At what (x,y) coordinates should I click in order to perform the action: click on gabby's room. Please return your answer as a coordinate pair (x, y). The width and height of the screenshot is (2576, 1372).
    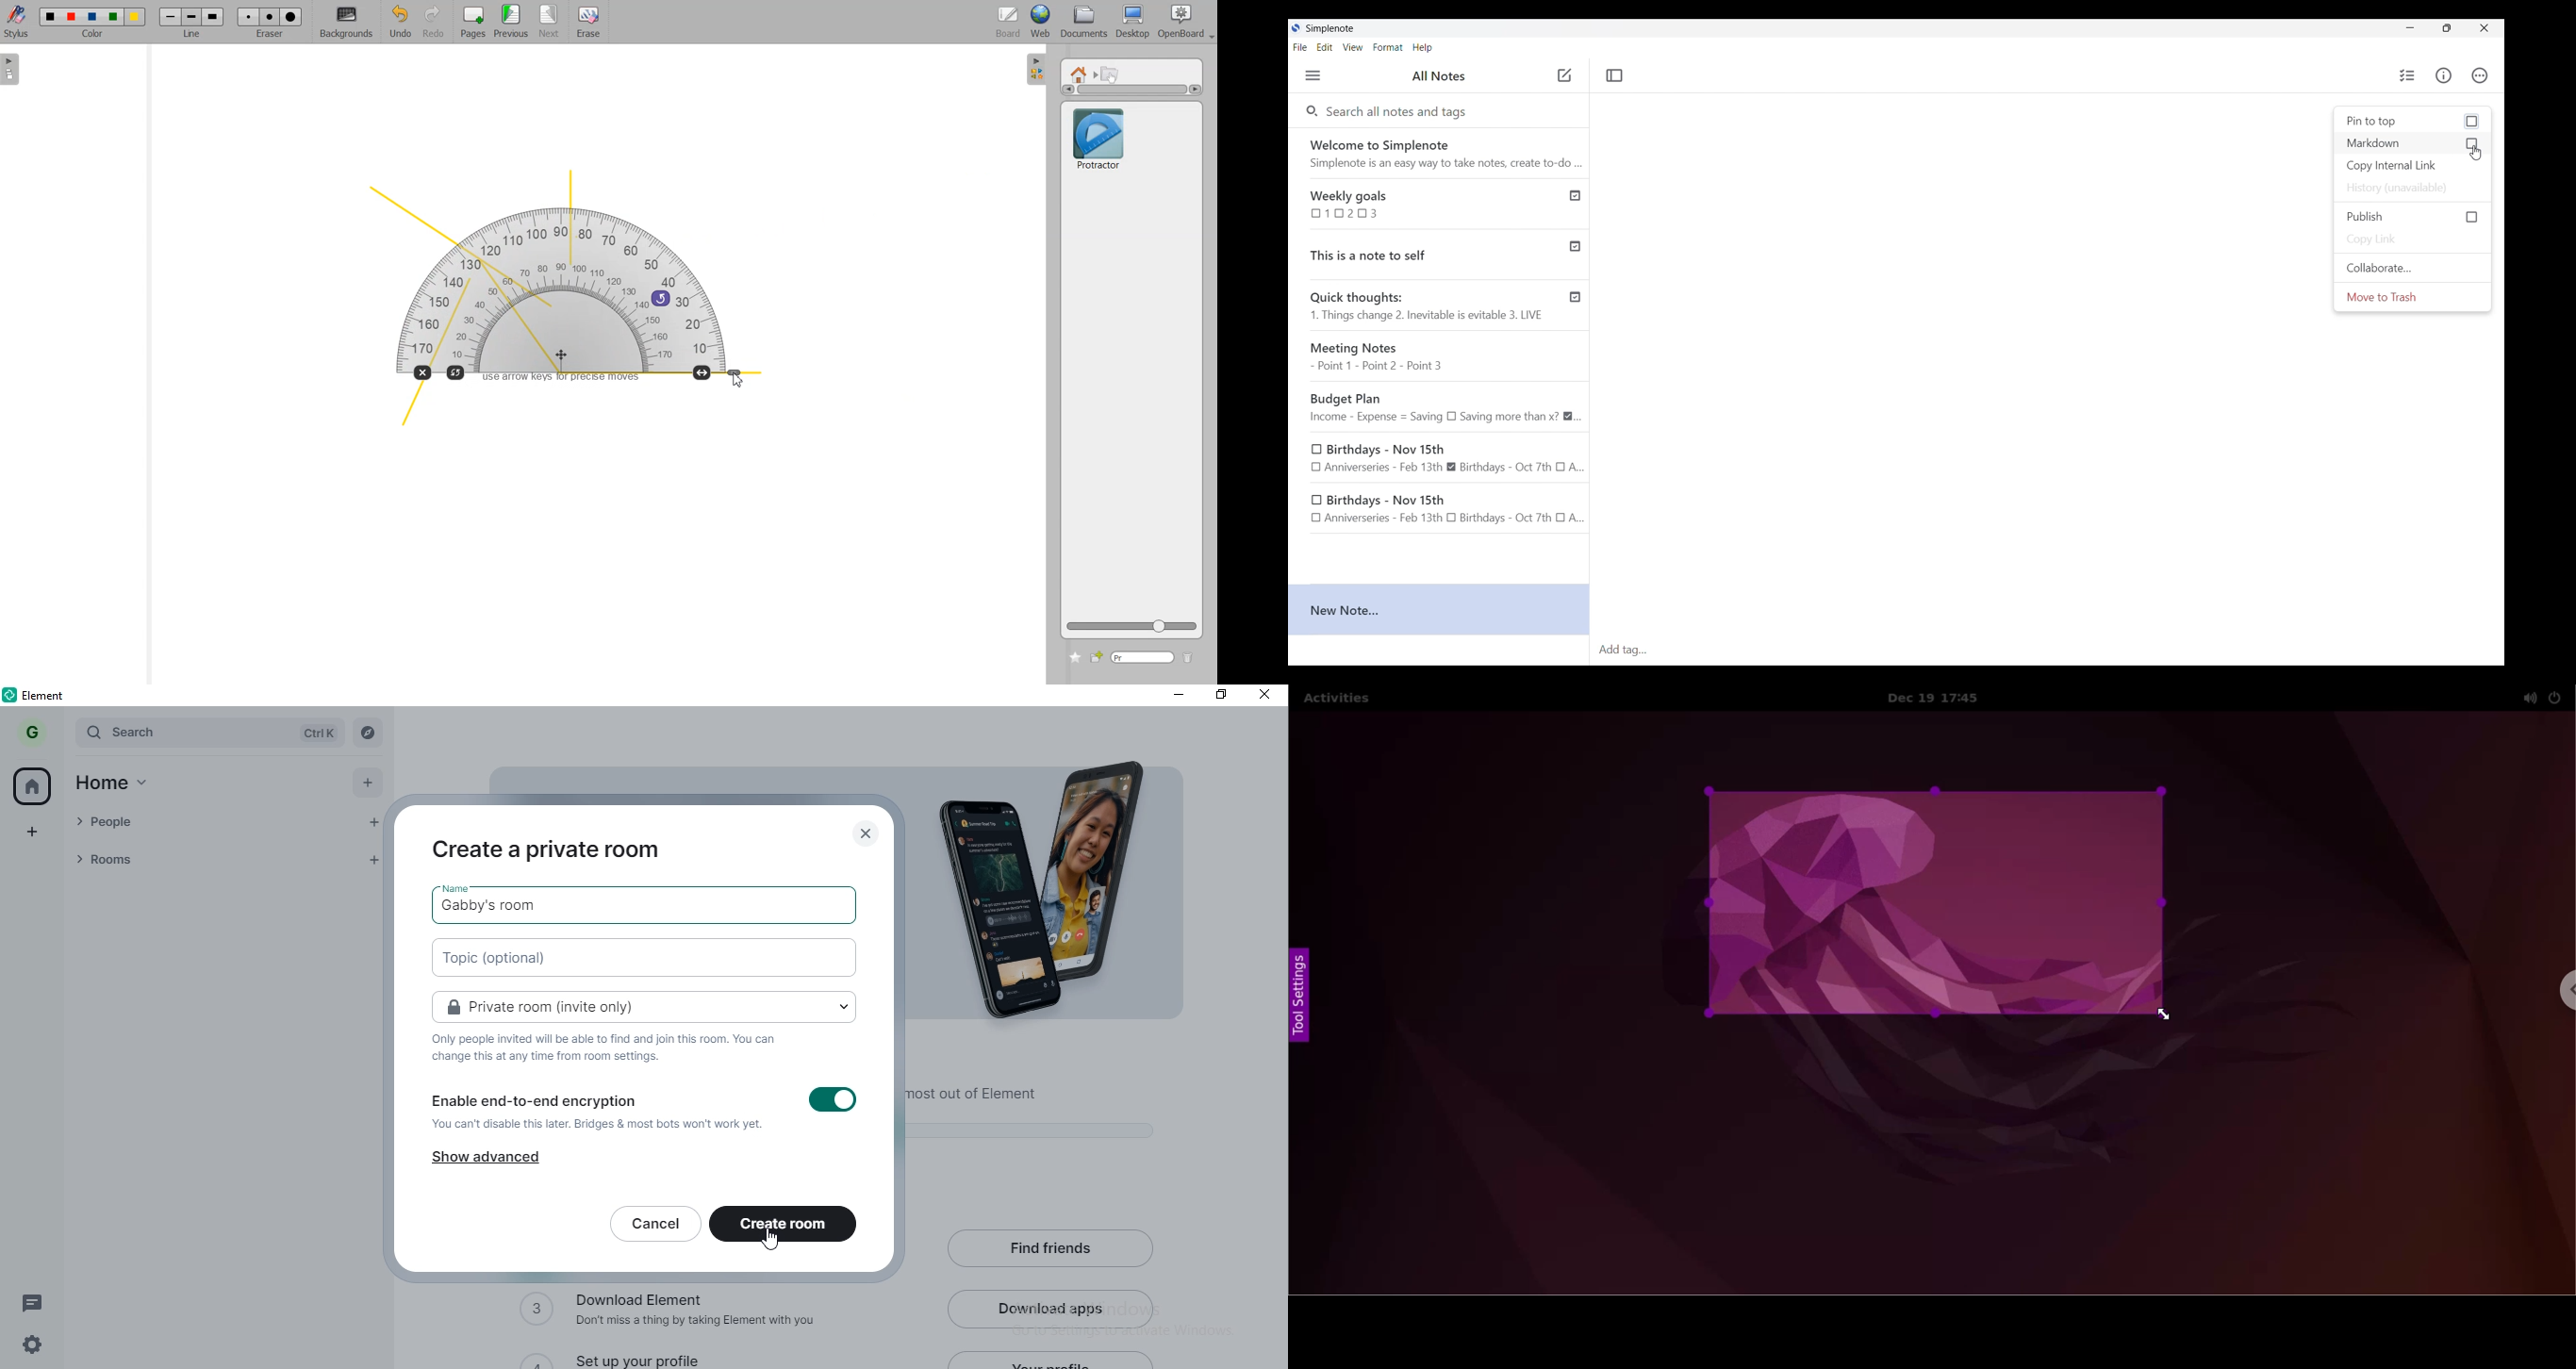
    Looking at the image, I should click on (647, 903).